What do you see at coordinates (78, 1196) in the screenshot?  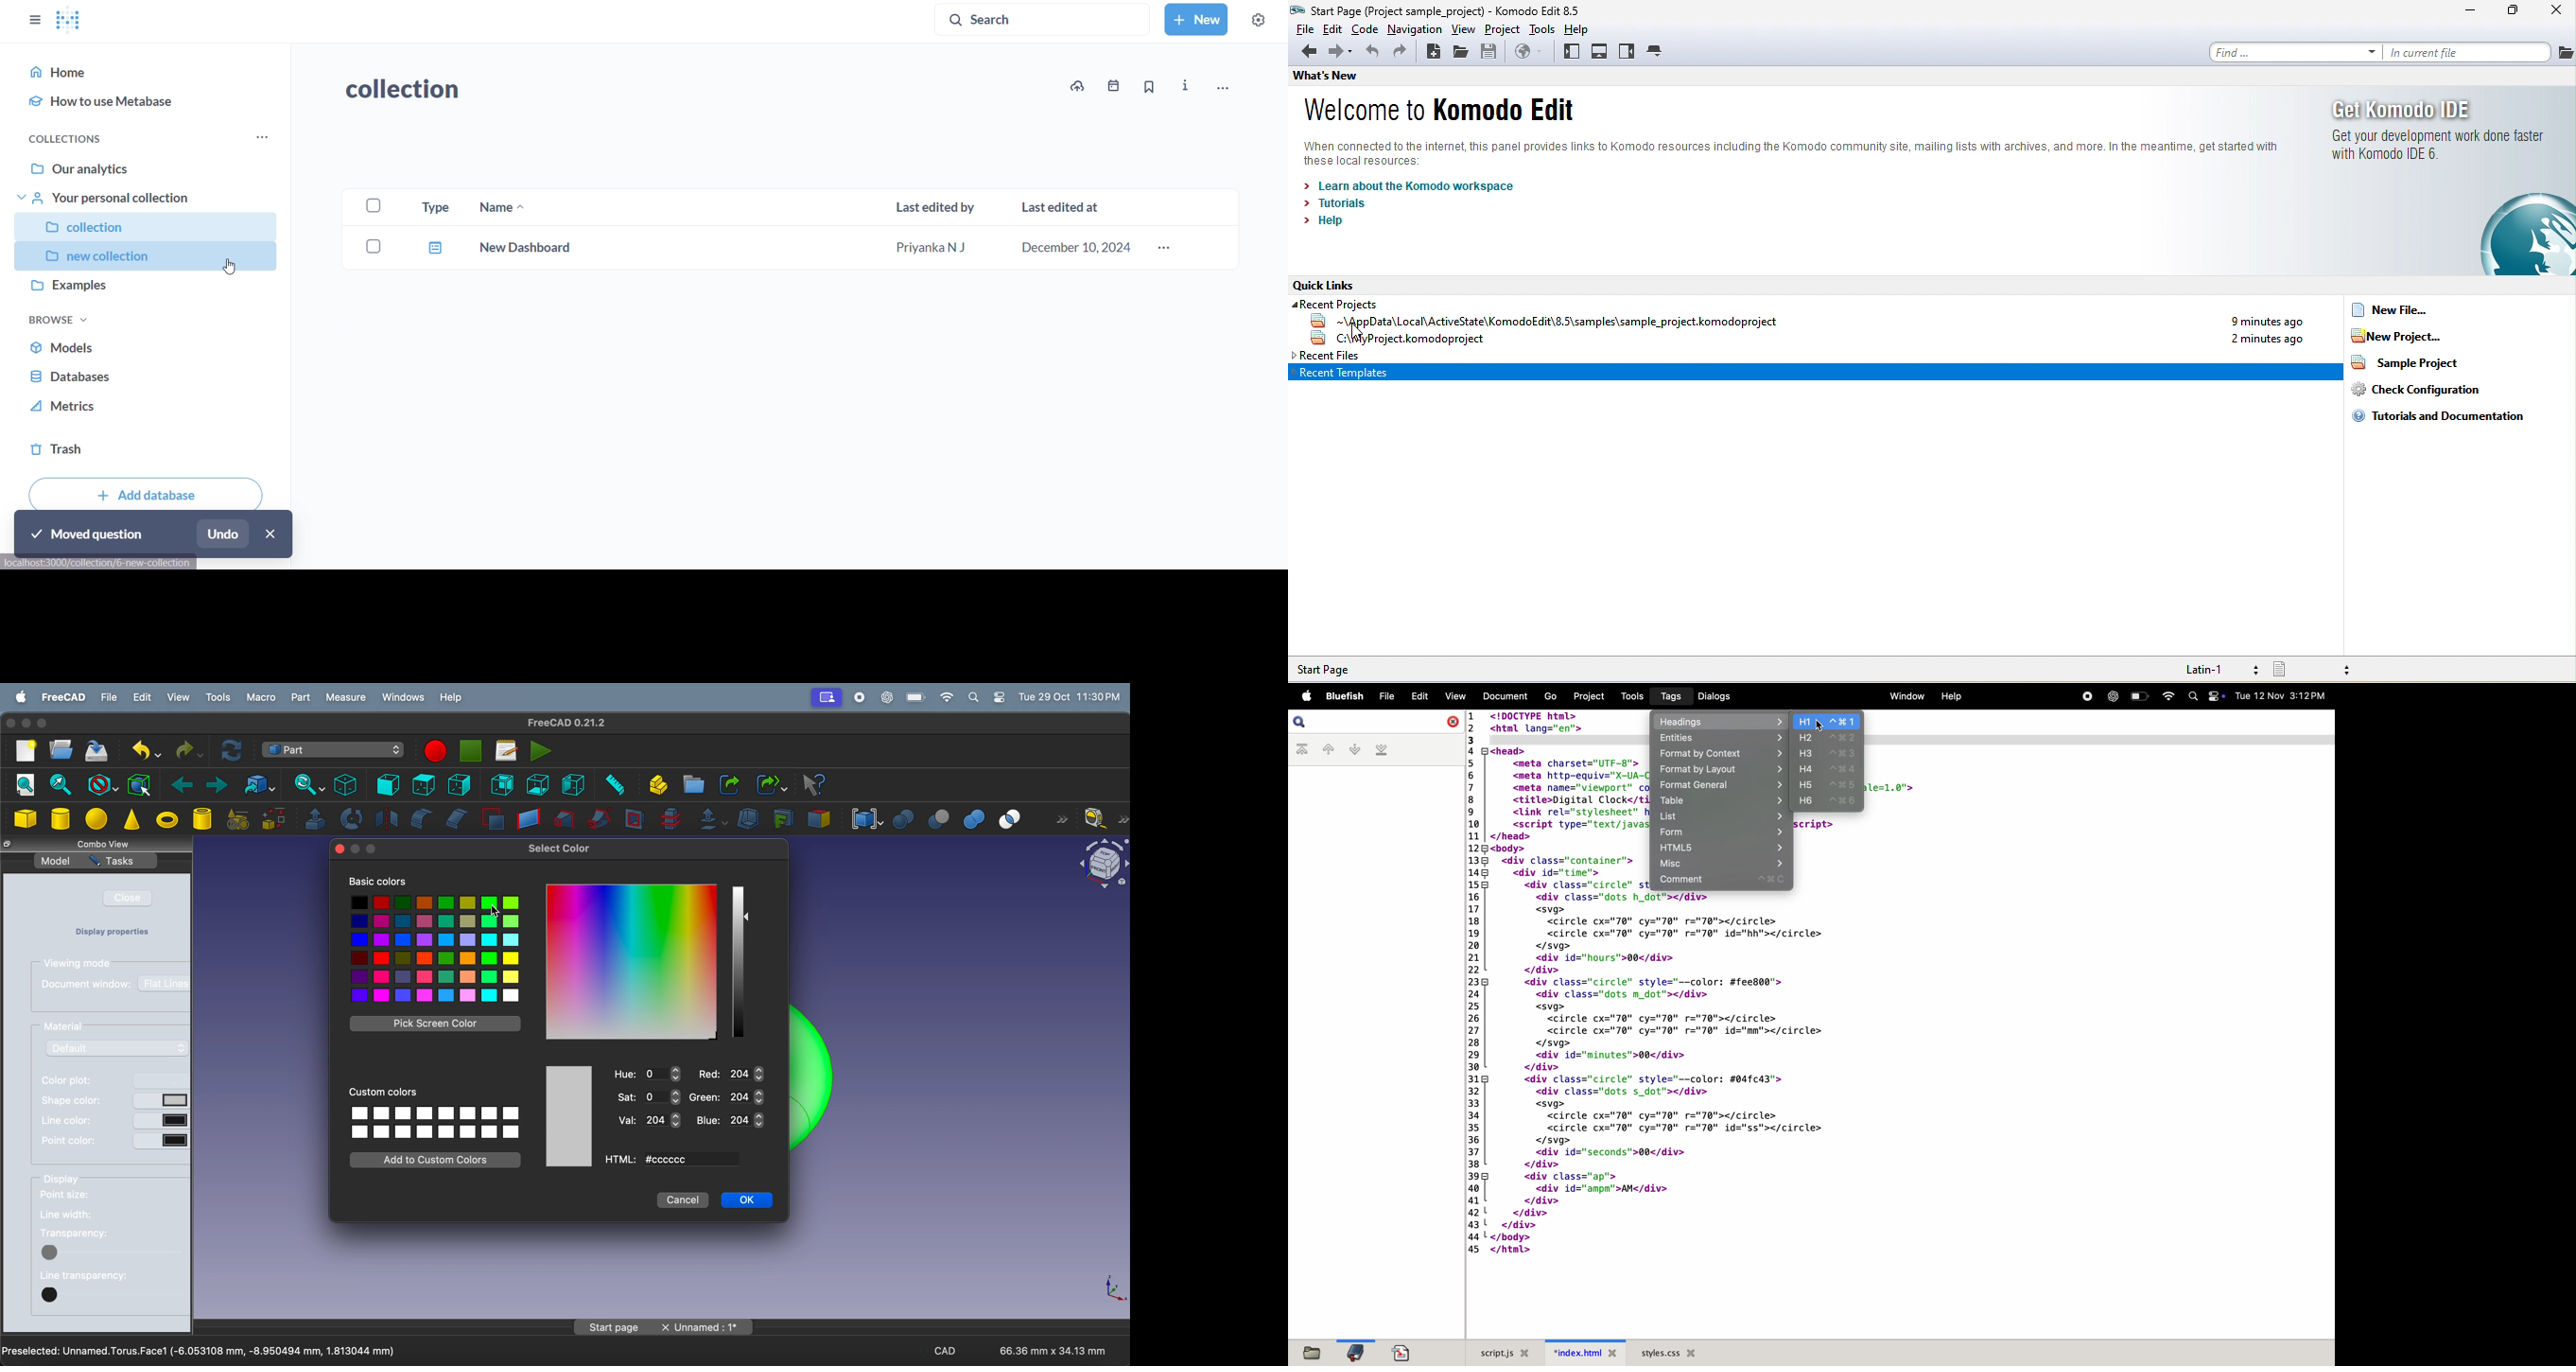 I see `point size` at bounding box center [78, 1196].